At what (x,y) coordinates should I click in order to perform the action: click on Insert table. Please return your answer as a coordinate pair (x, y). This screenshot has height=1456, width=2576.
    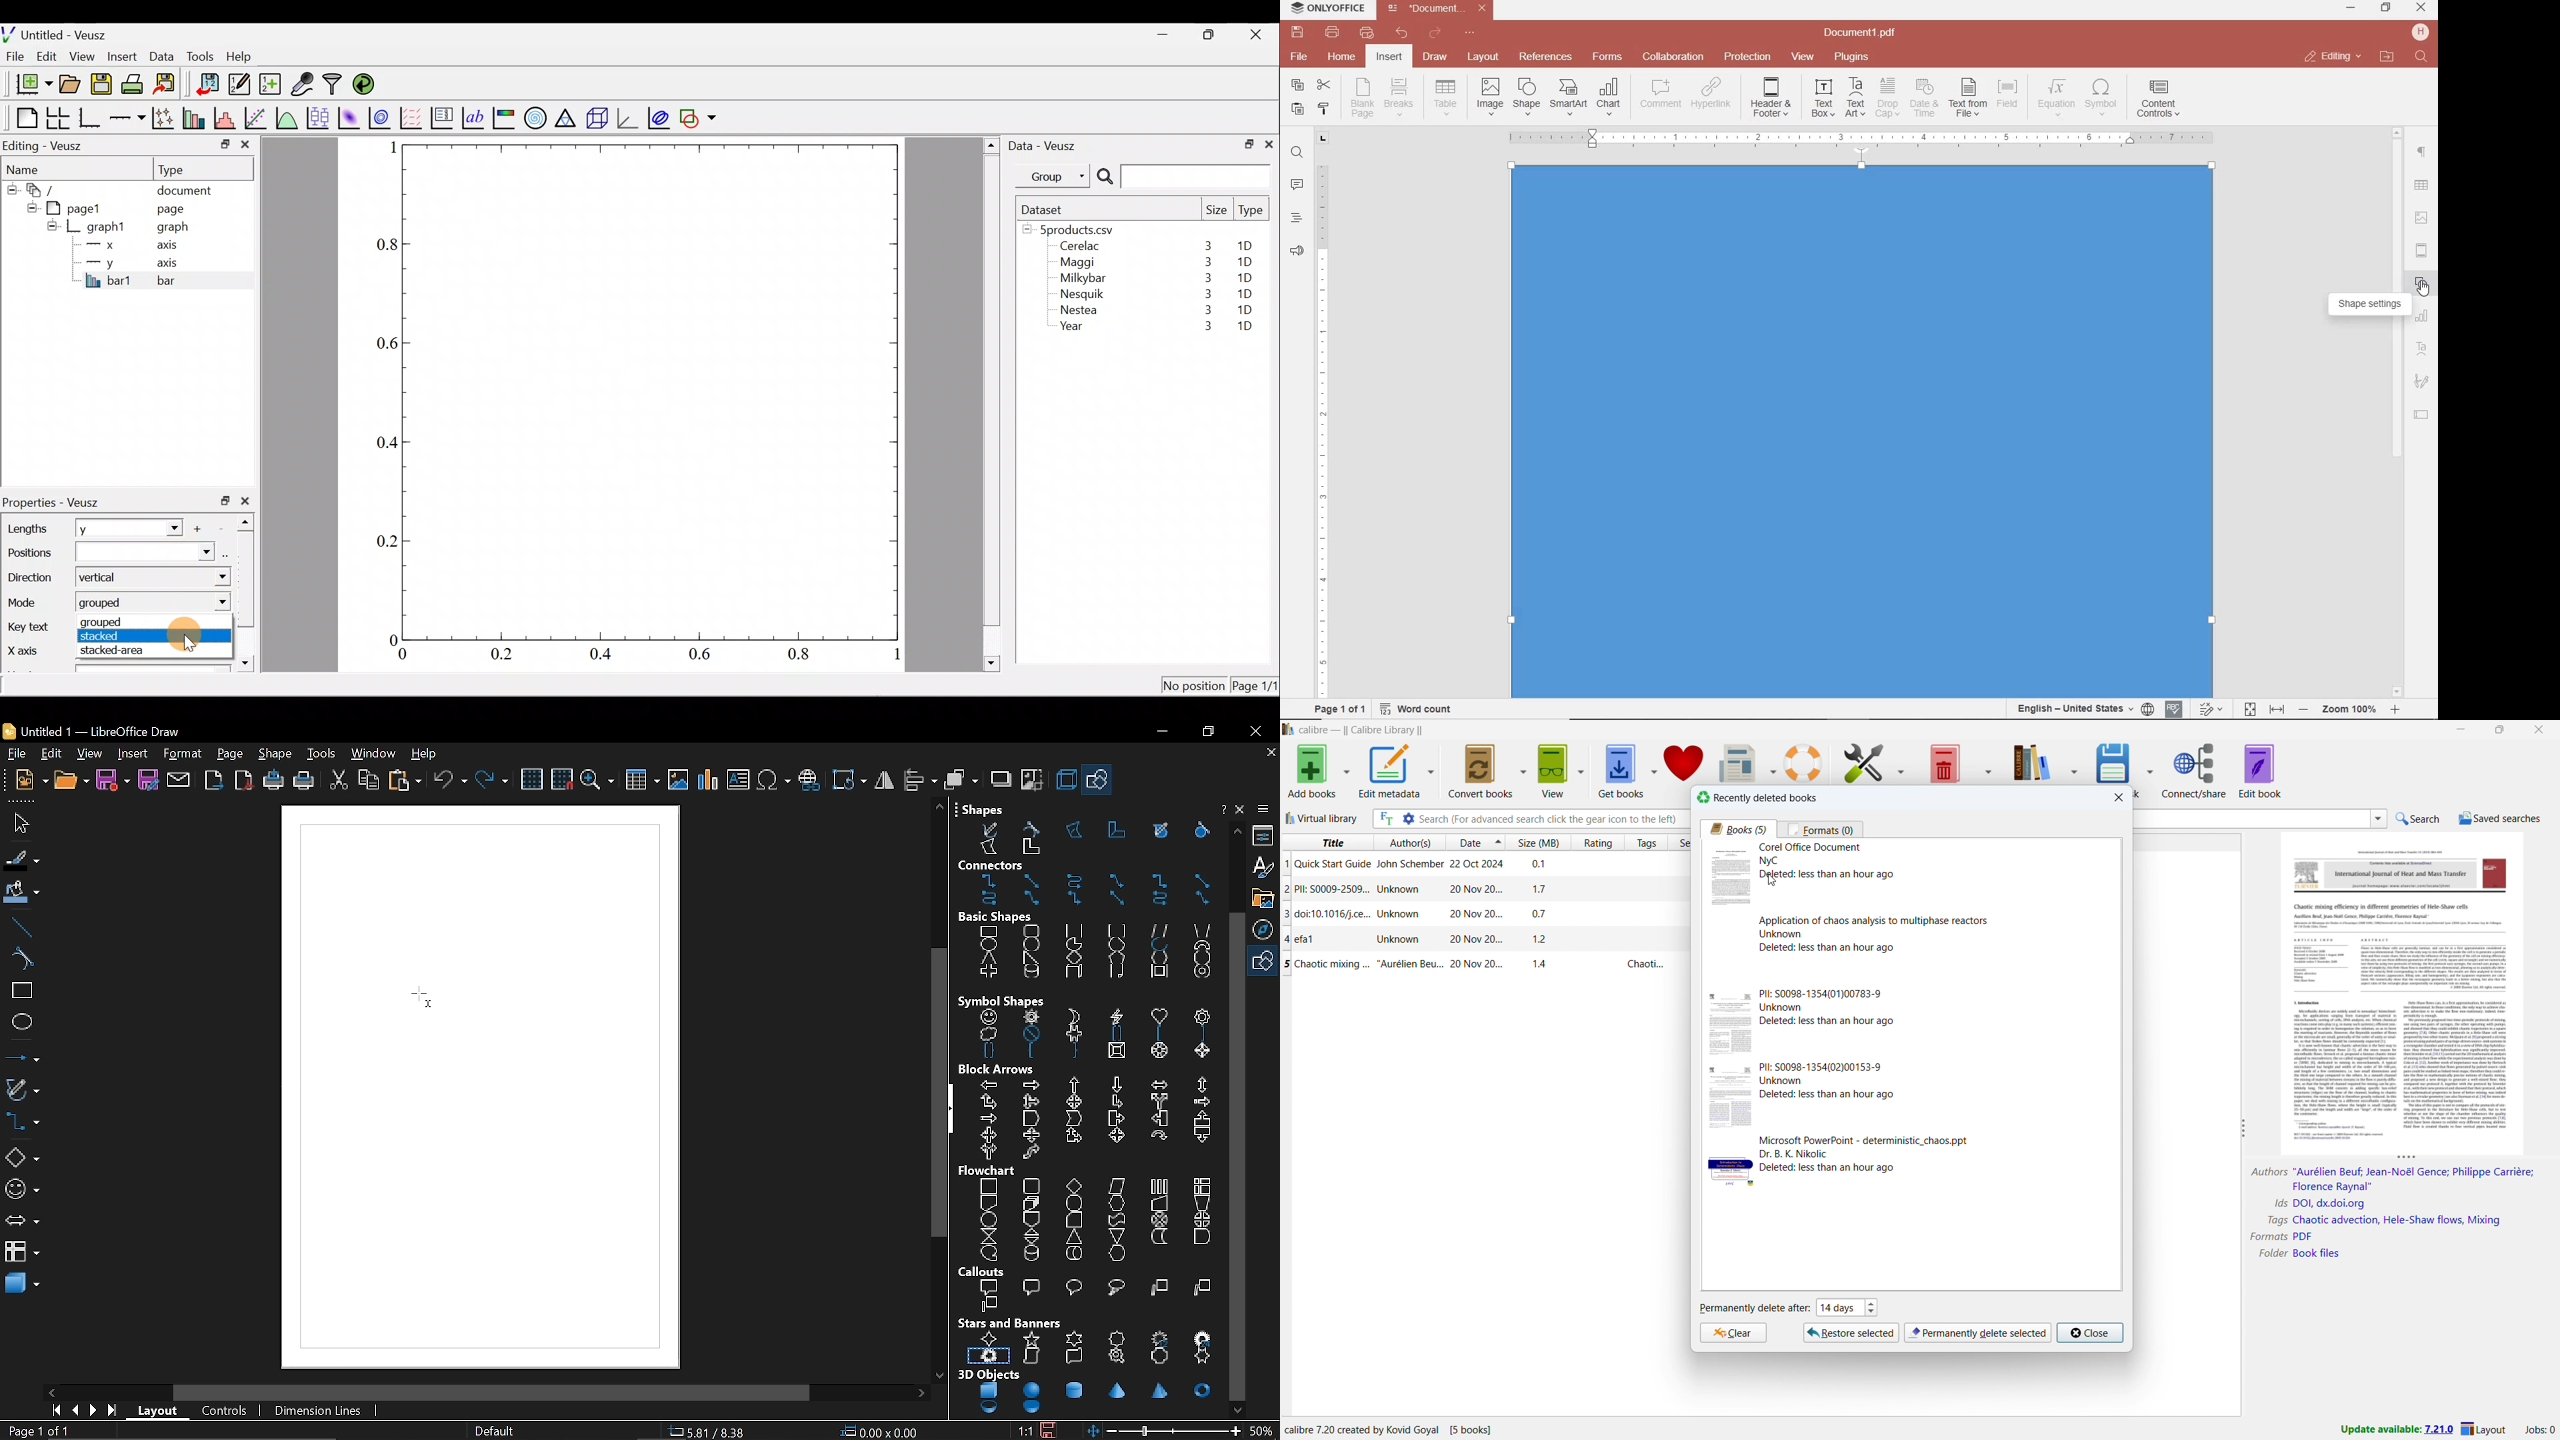
    Looking at the image, I should click on (641, 782).